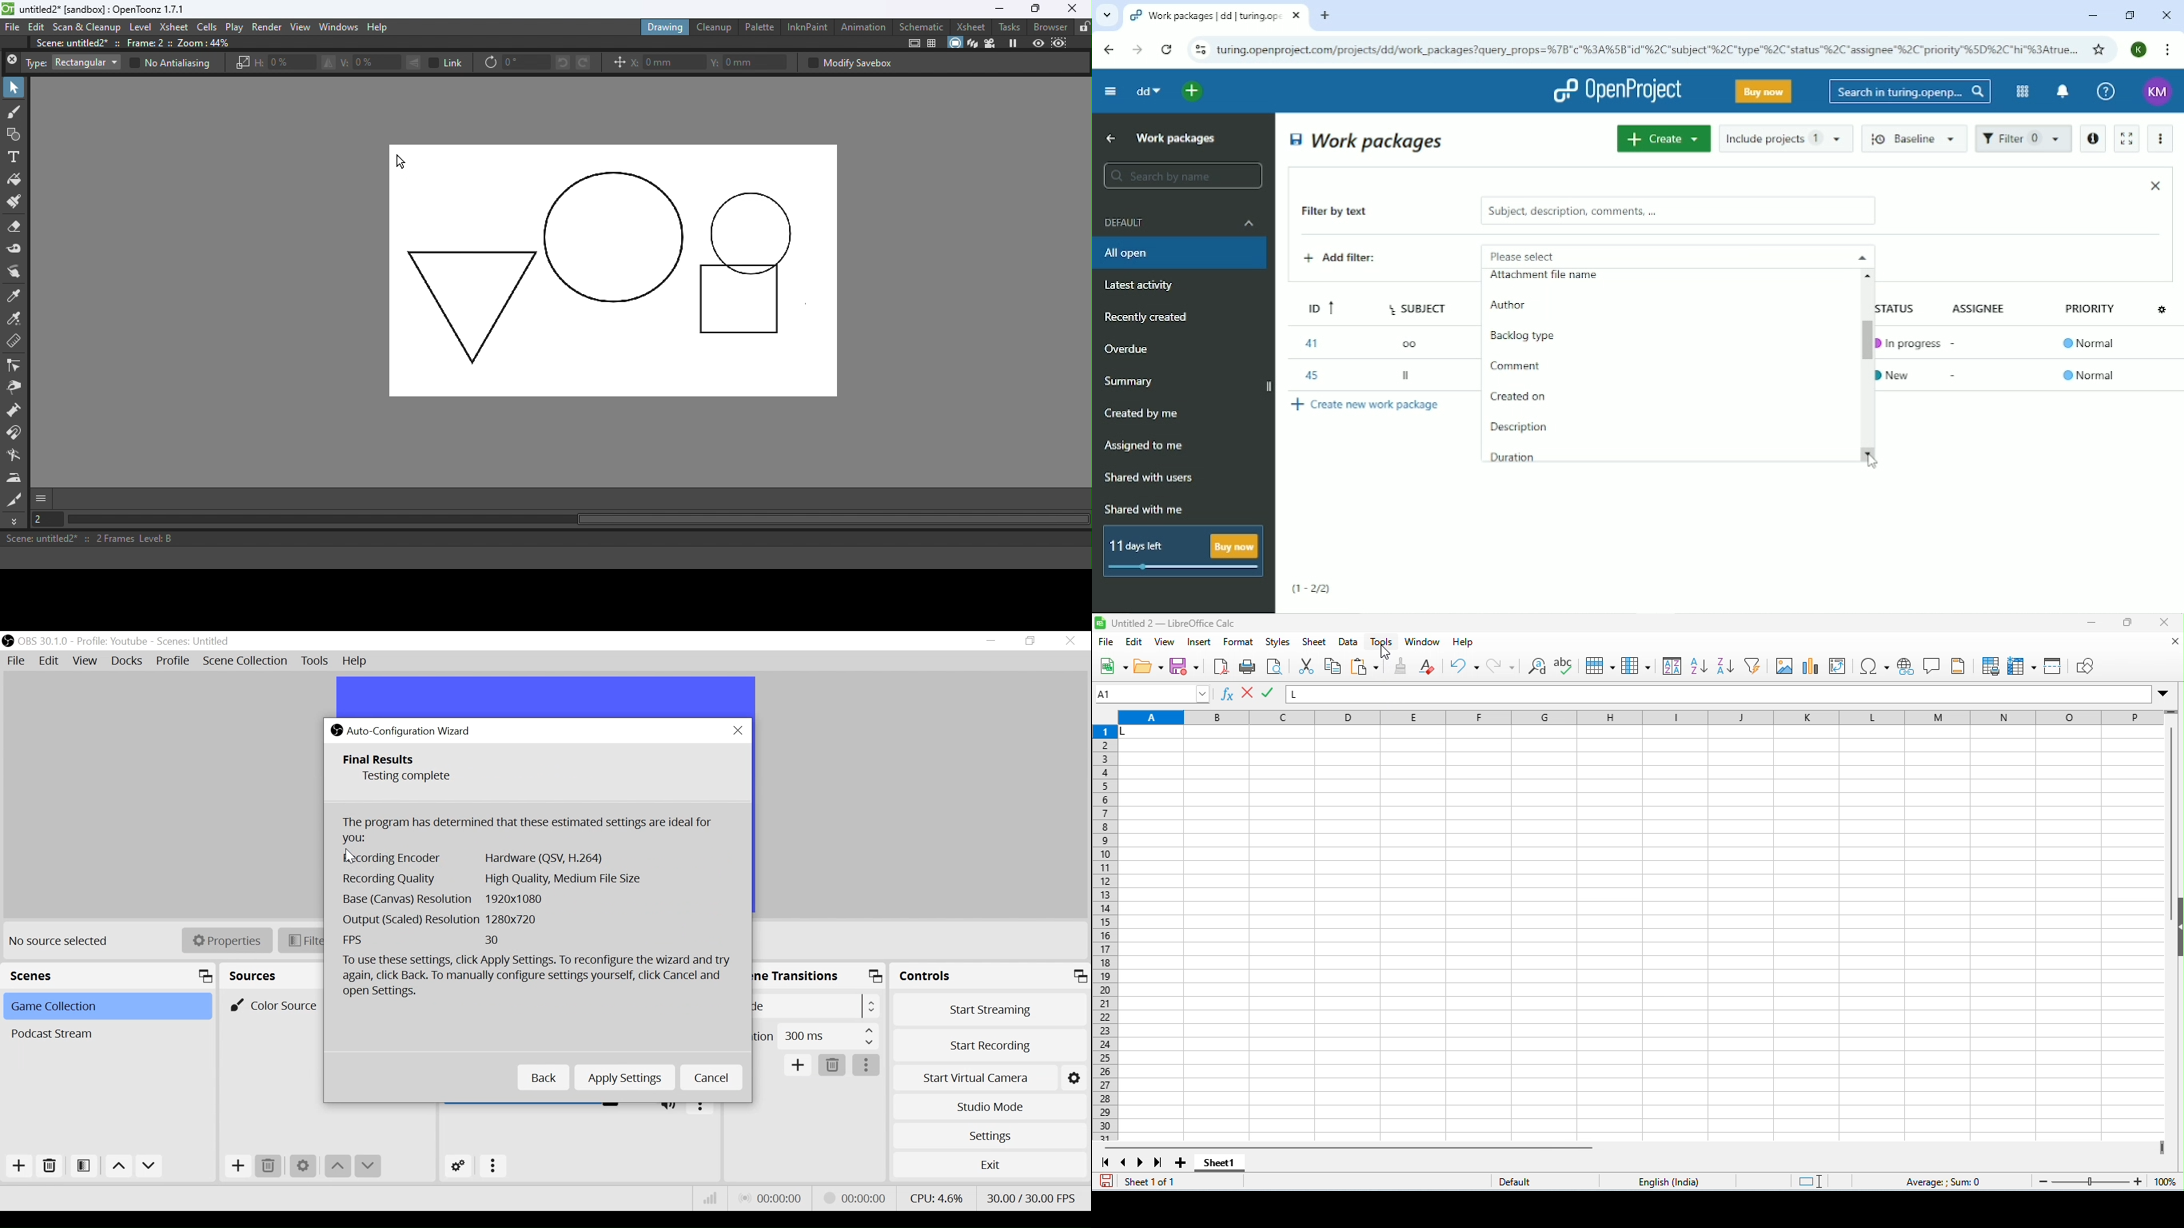  Describe the element at coordinates (867, 1065) in the screenshot. I see `more options` at that location.